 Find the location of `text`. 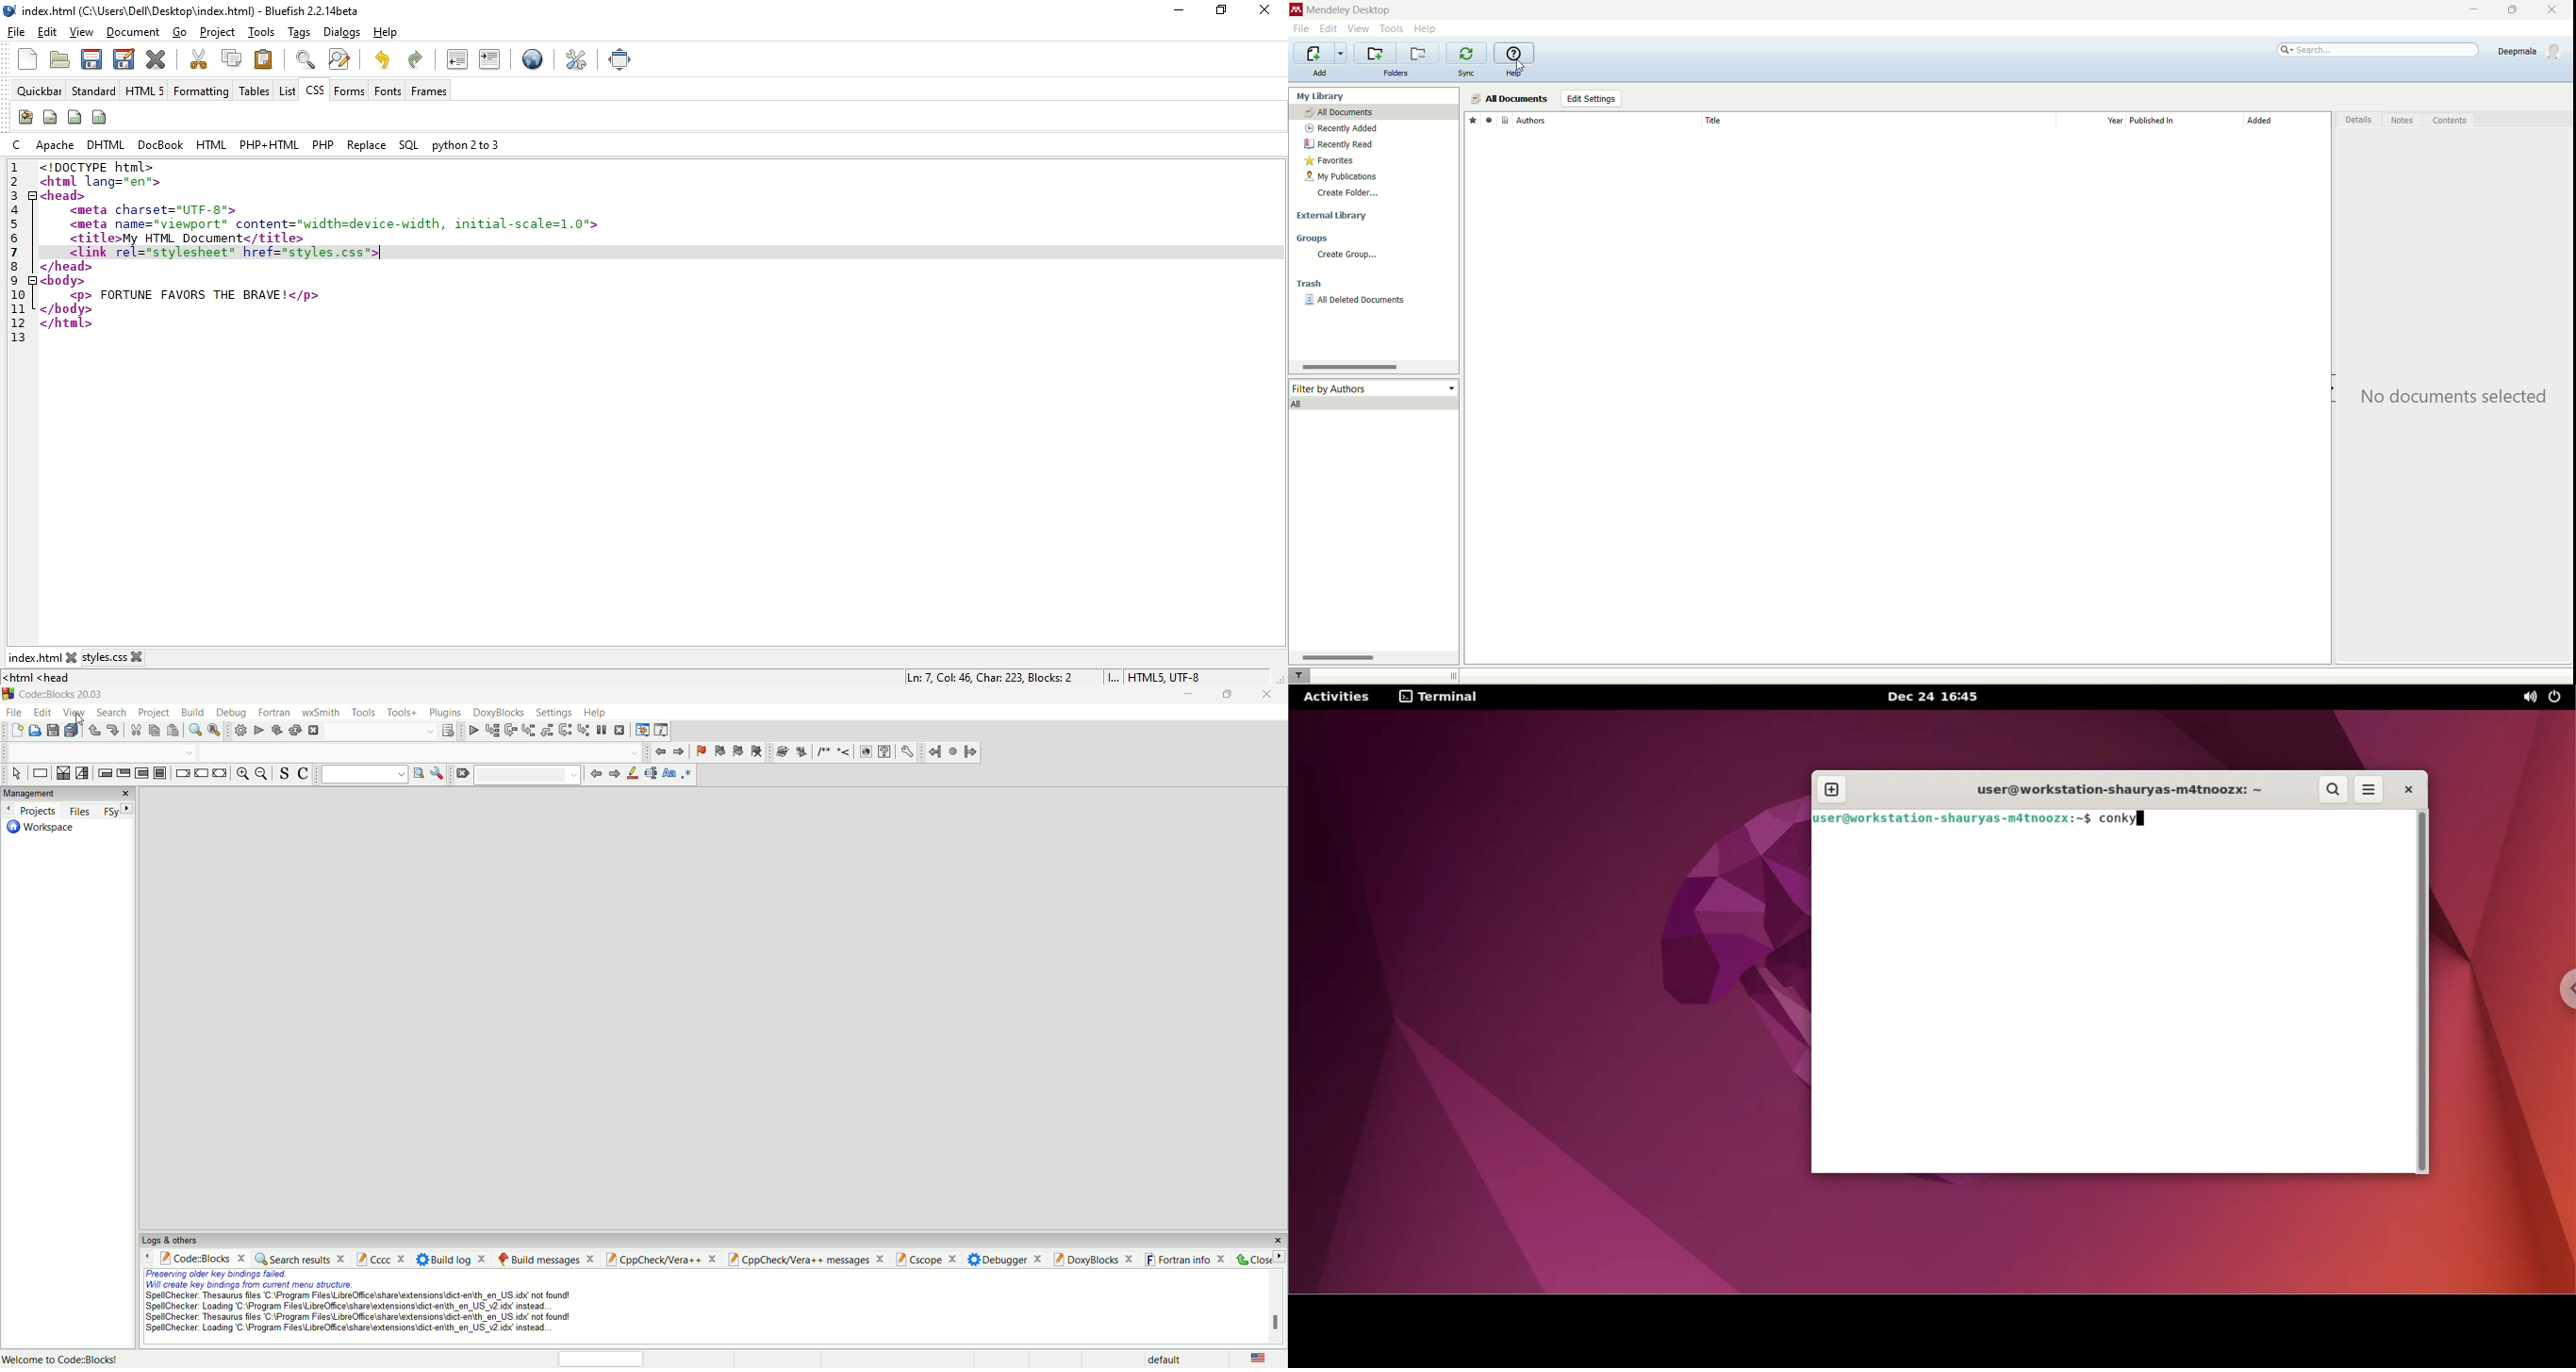

text is located at coordinates (2451, 398).